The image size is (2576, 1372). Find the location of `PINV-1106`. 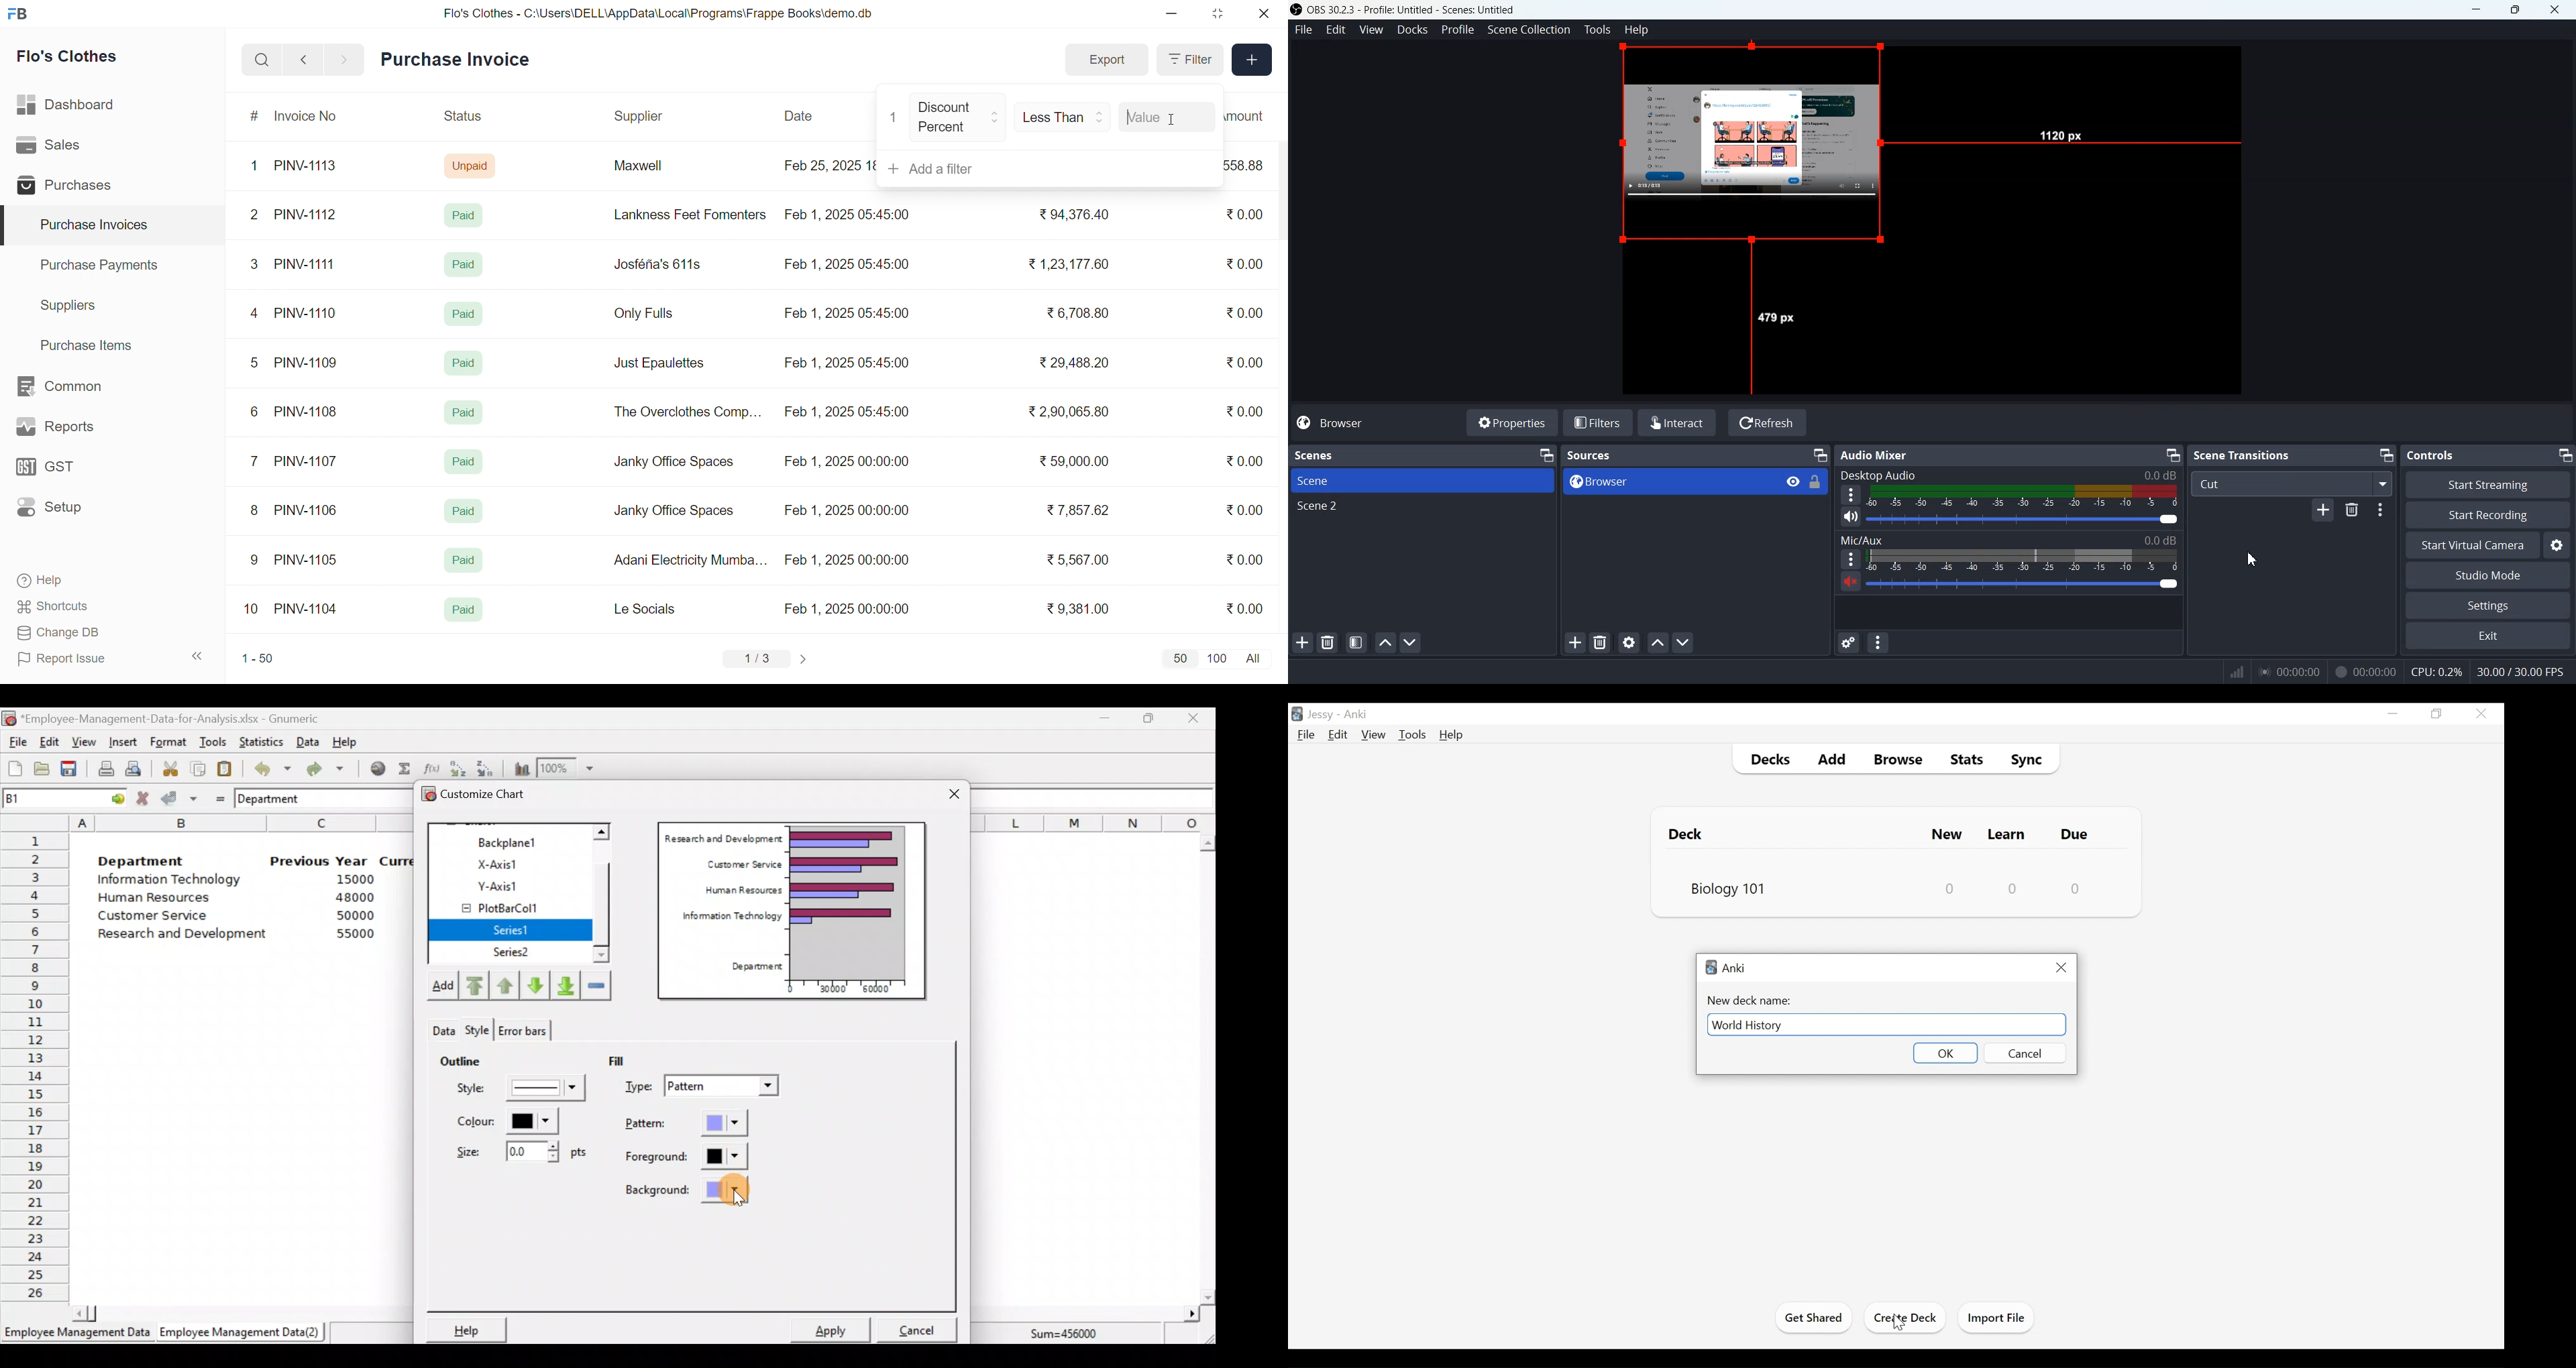

PINV-1106 is located at coordinates (311, 510).